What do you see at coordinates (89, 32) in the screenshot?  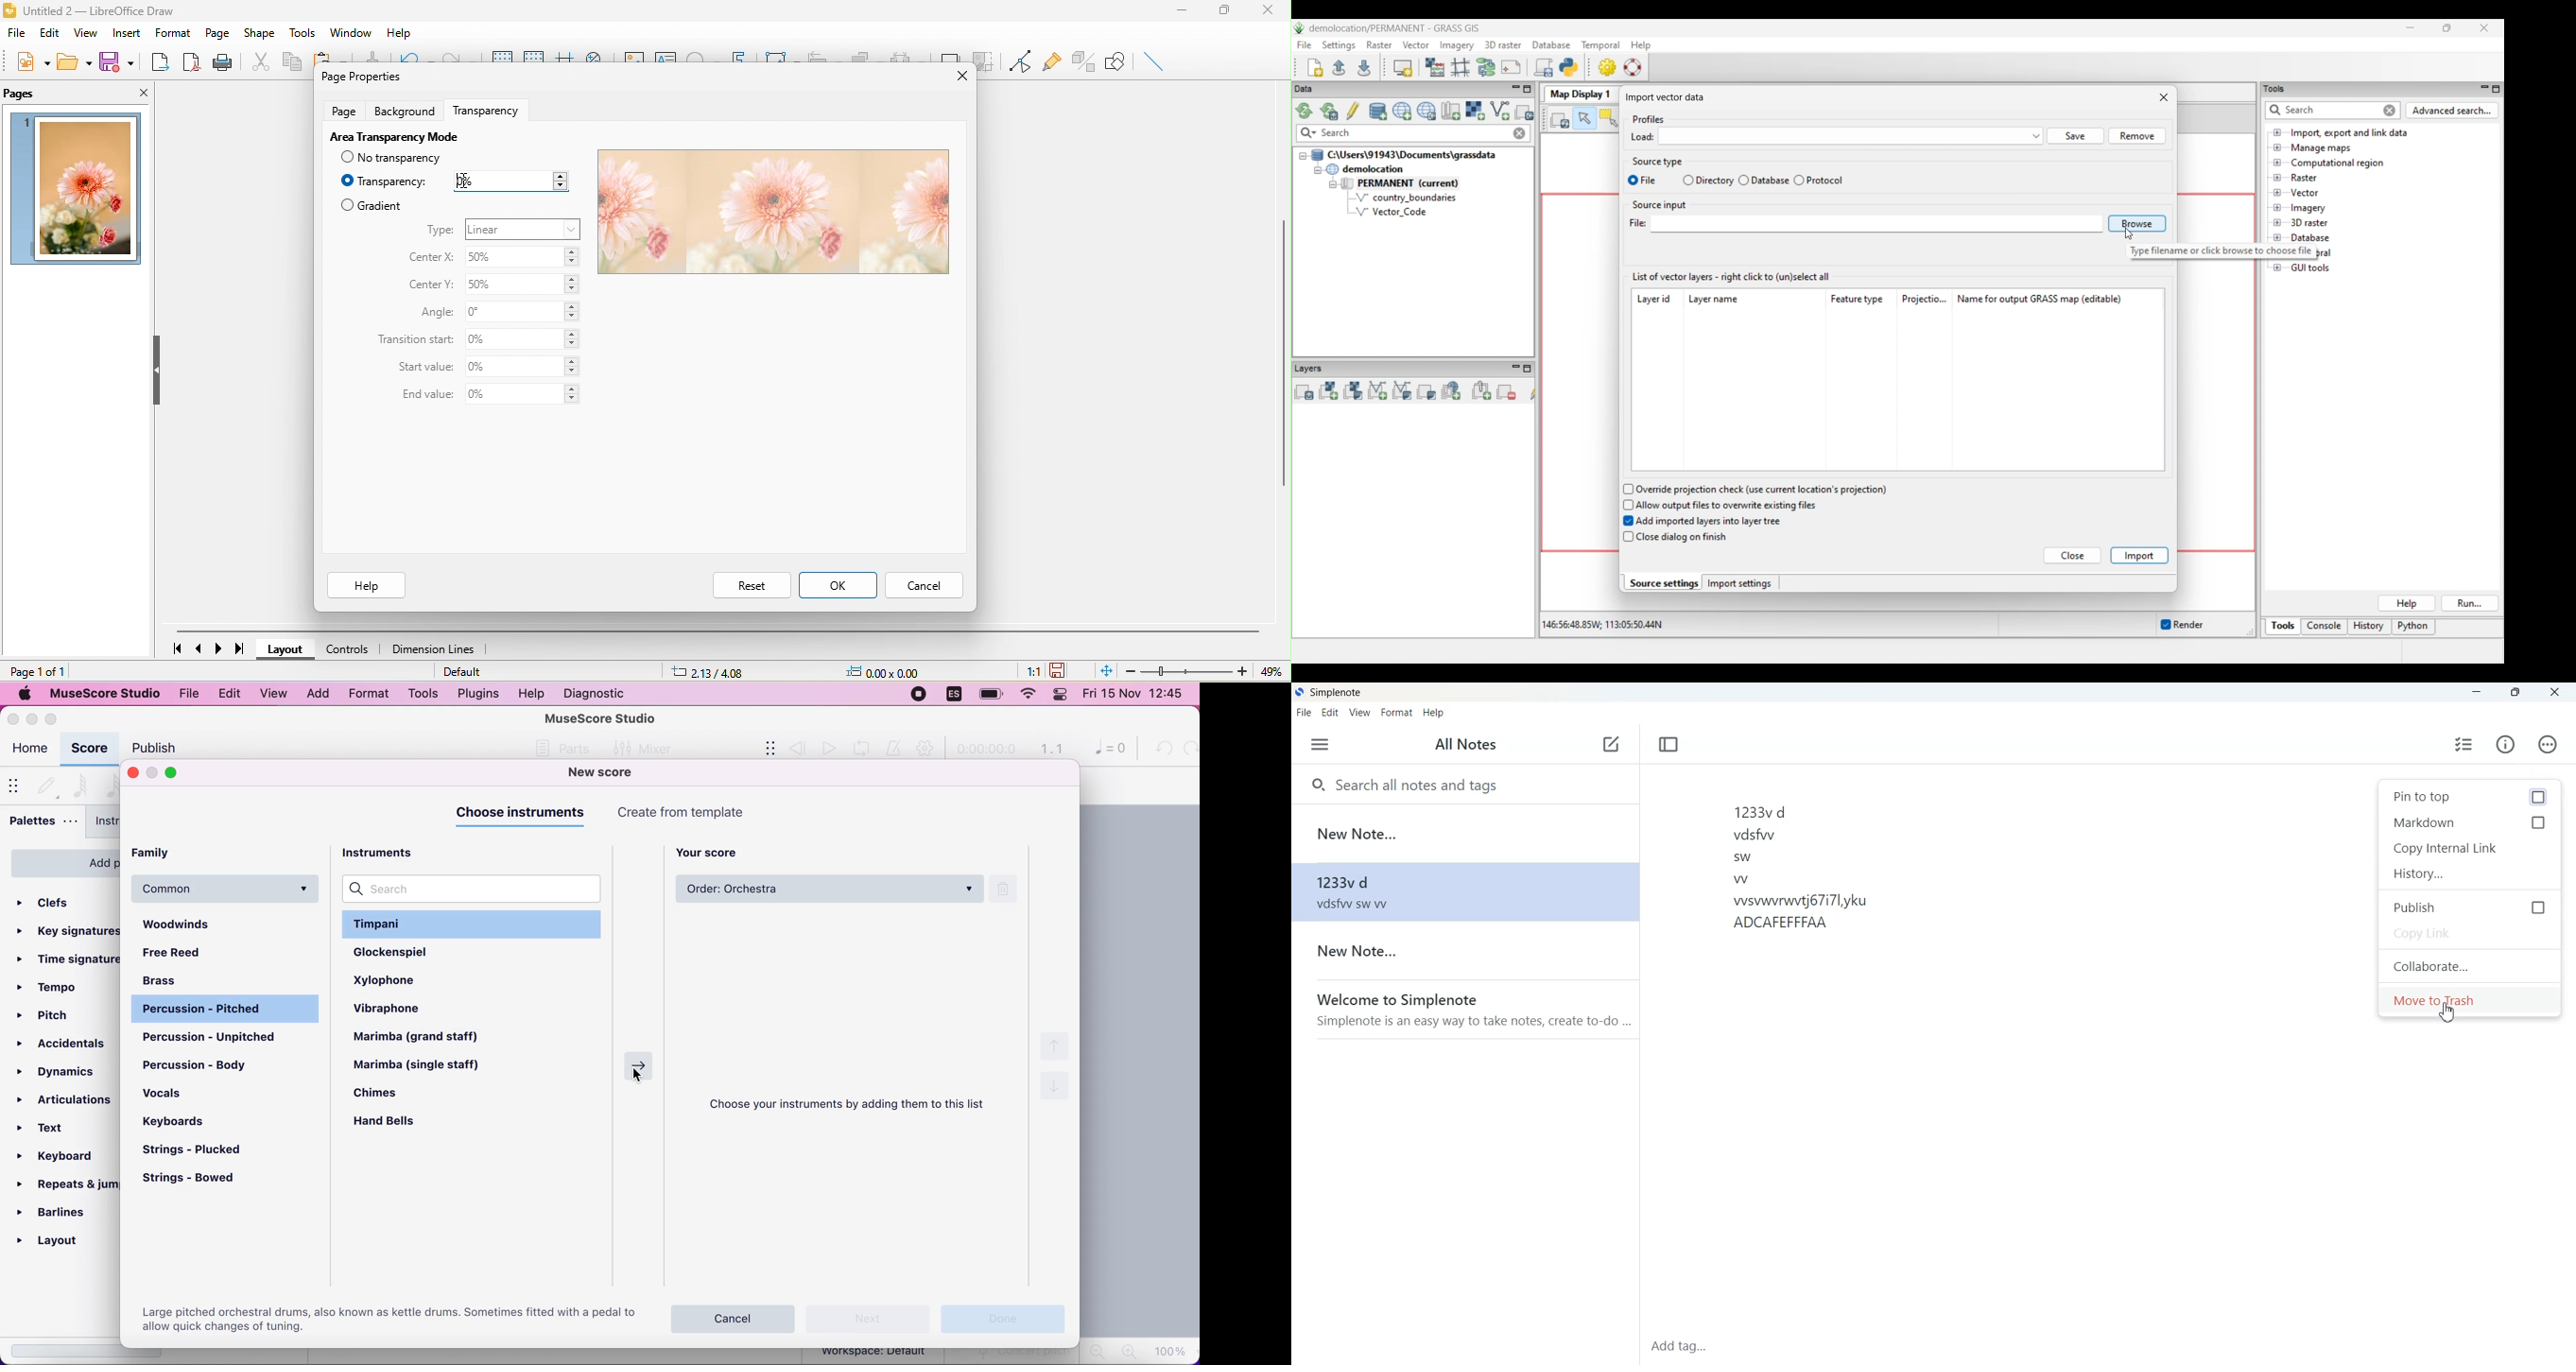 I see `view` at bounding box center [89, 32].